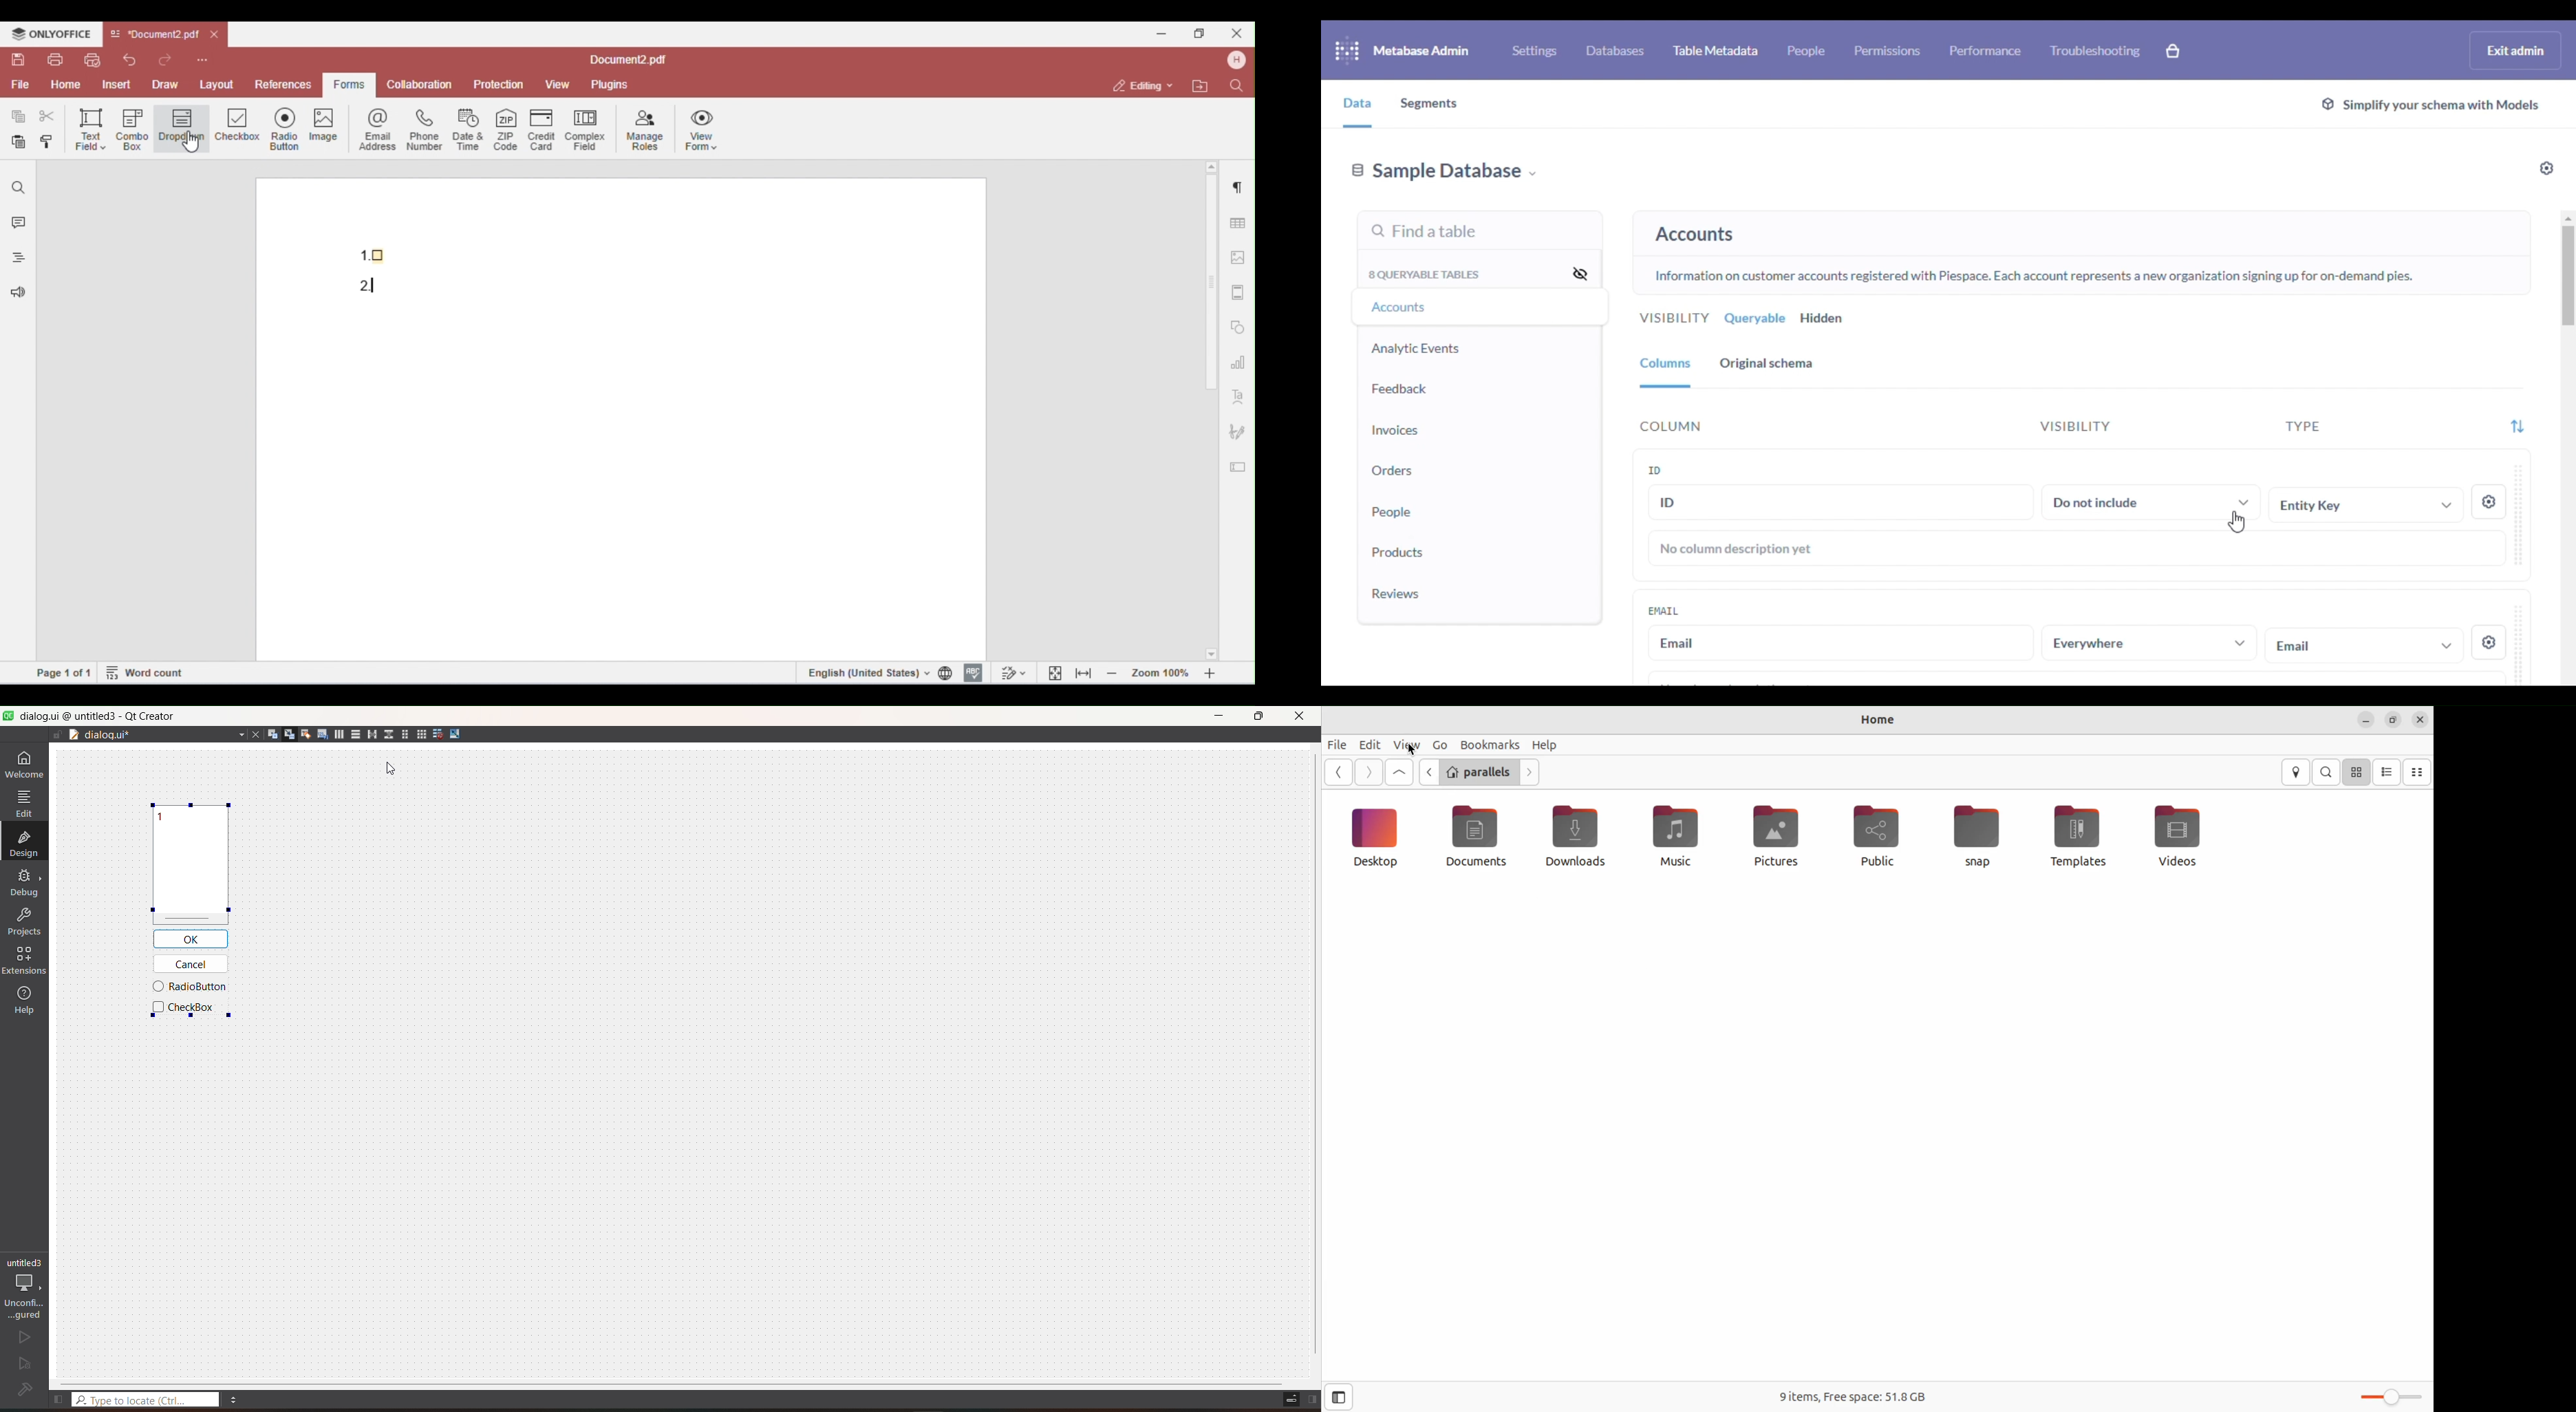  Describe the element at coordinates (1357, 103) in the screenshot. I see `data` at that location.